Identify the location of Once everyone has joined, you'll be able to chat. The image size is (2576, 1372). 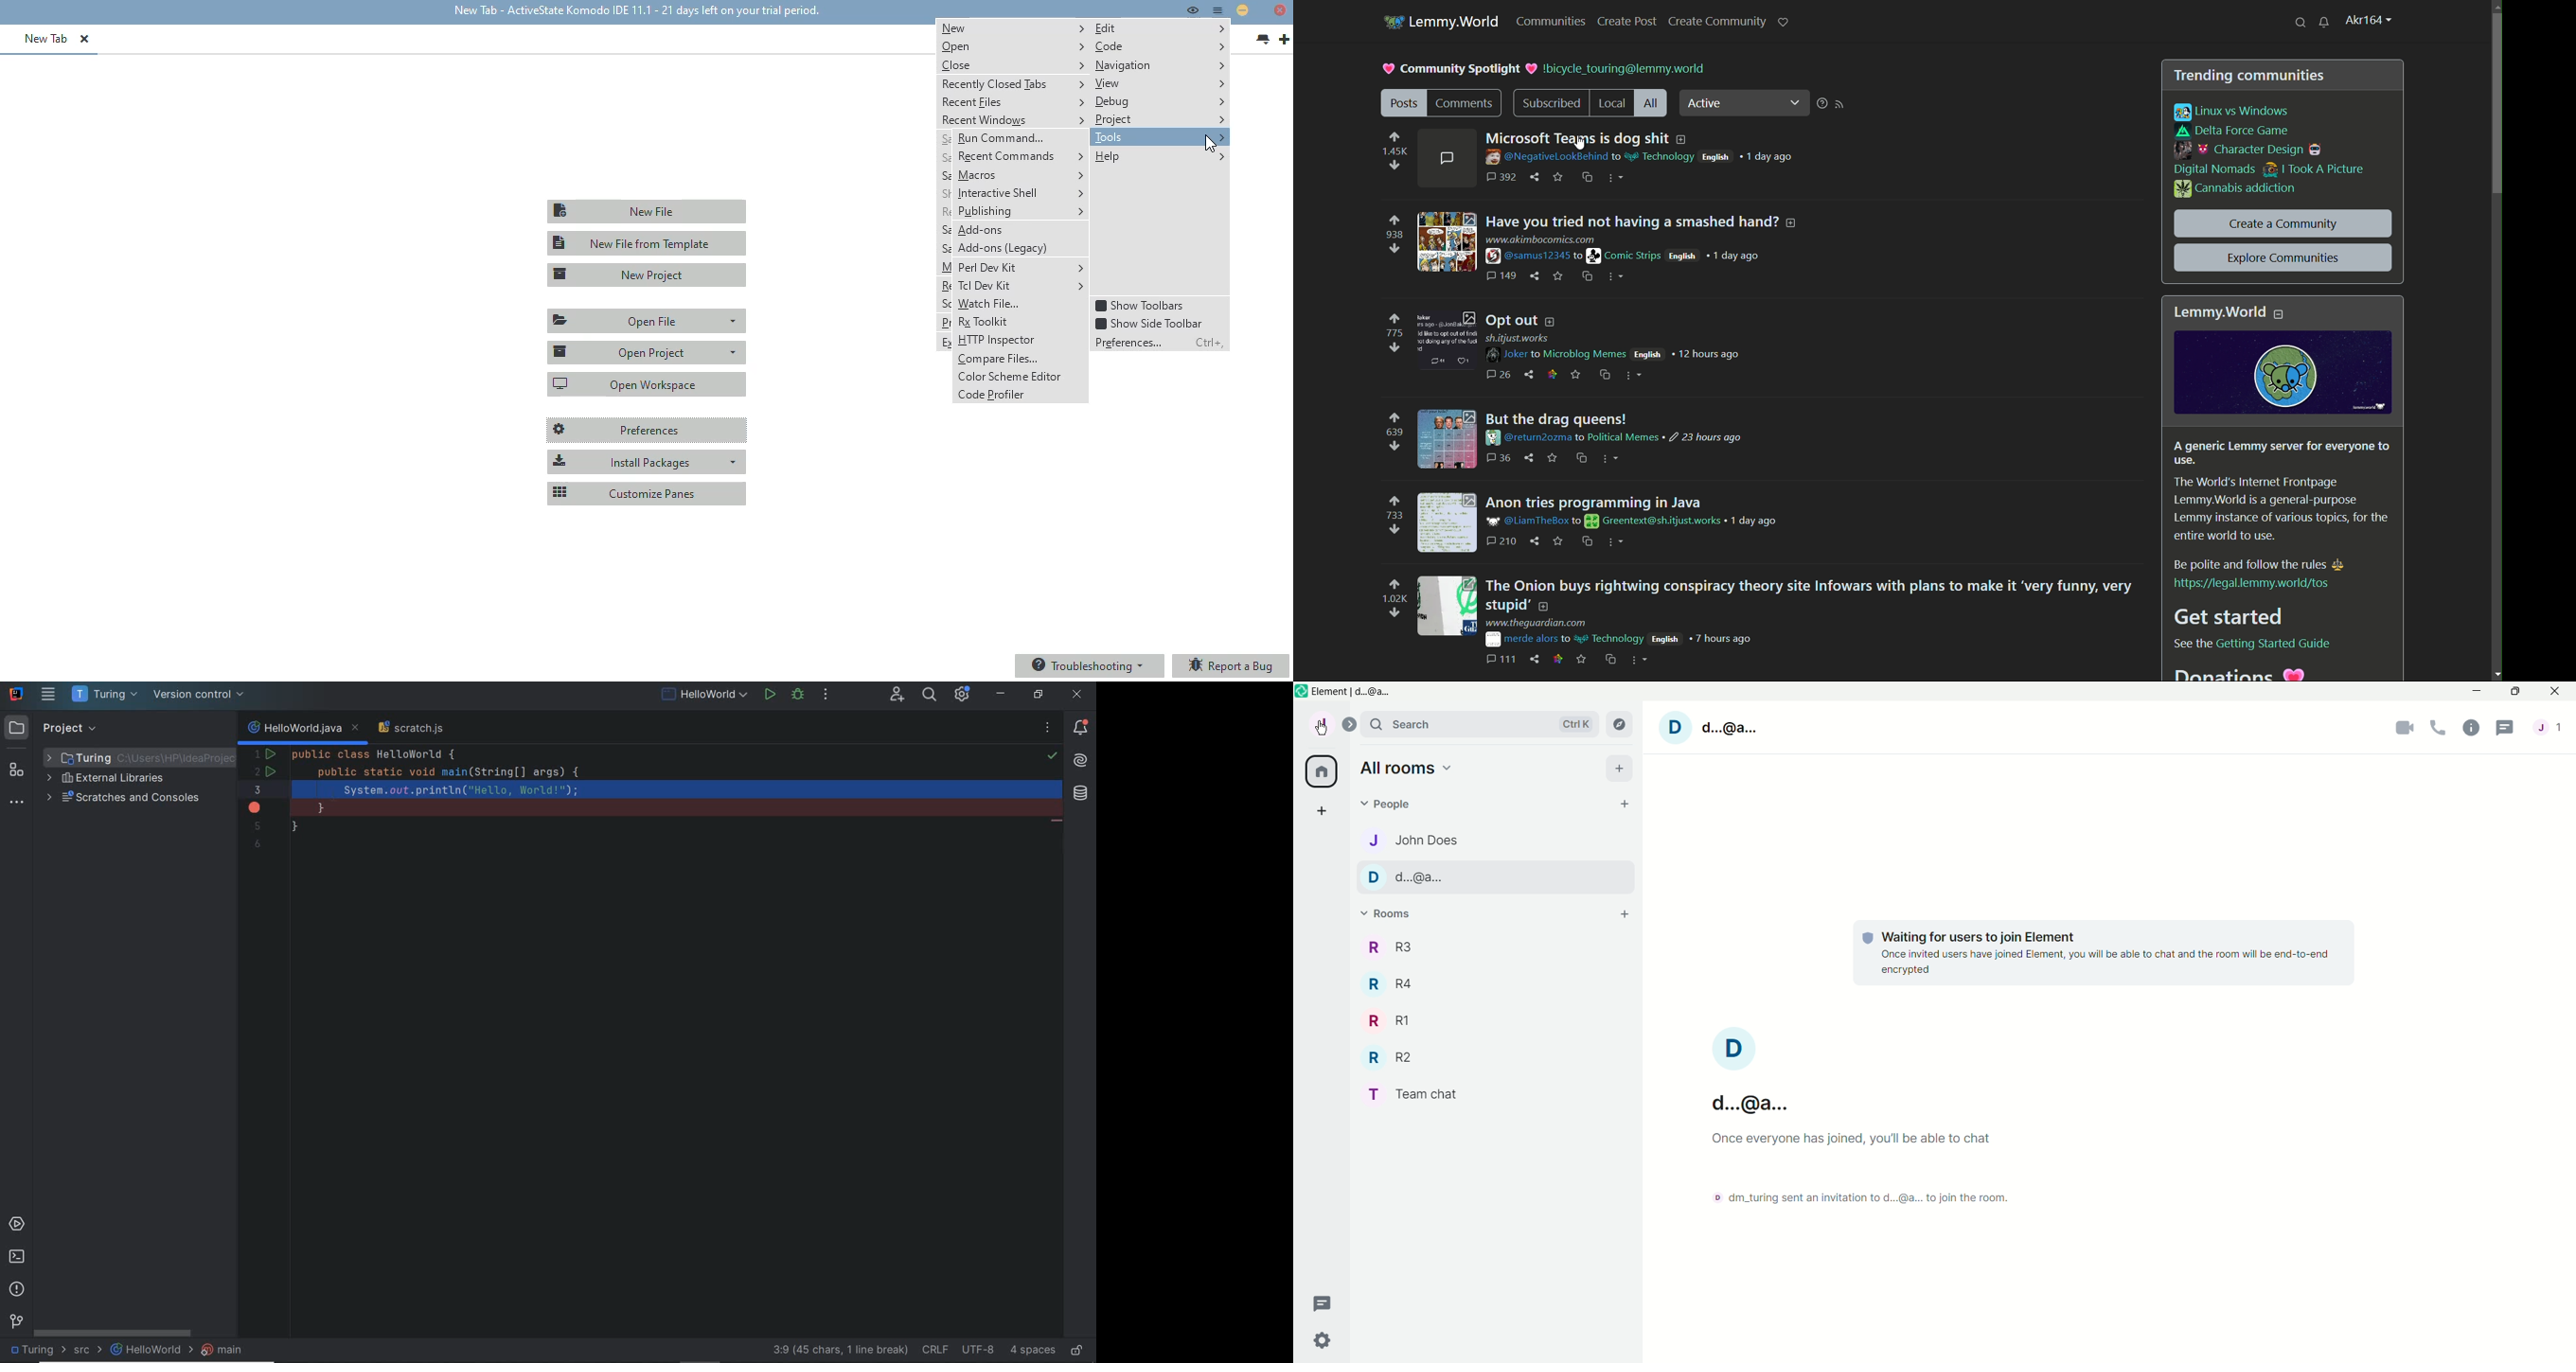
(1851, 1139).